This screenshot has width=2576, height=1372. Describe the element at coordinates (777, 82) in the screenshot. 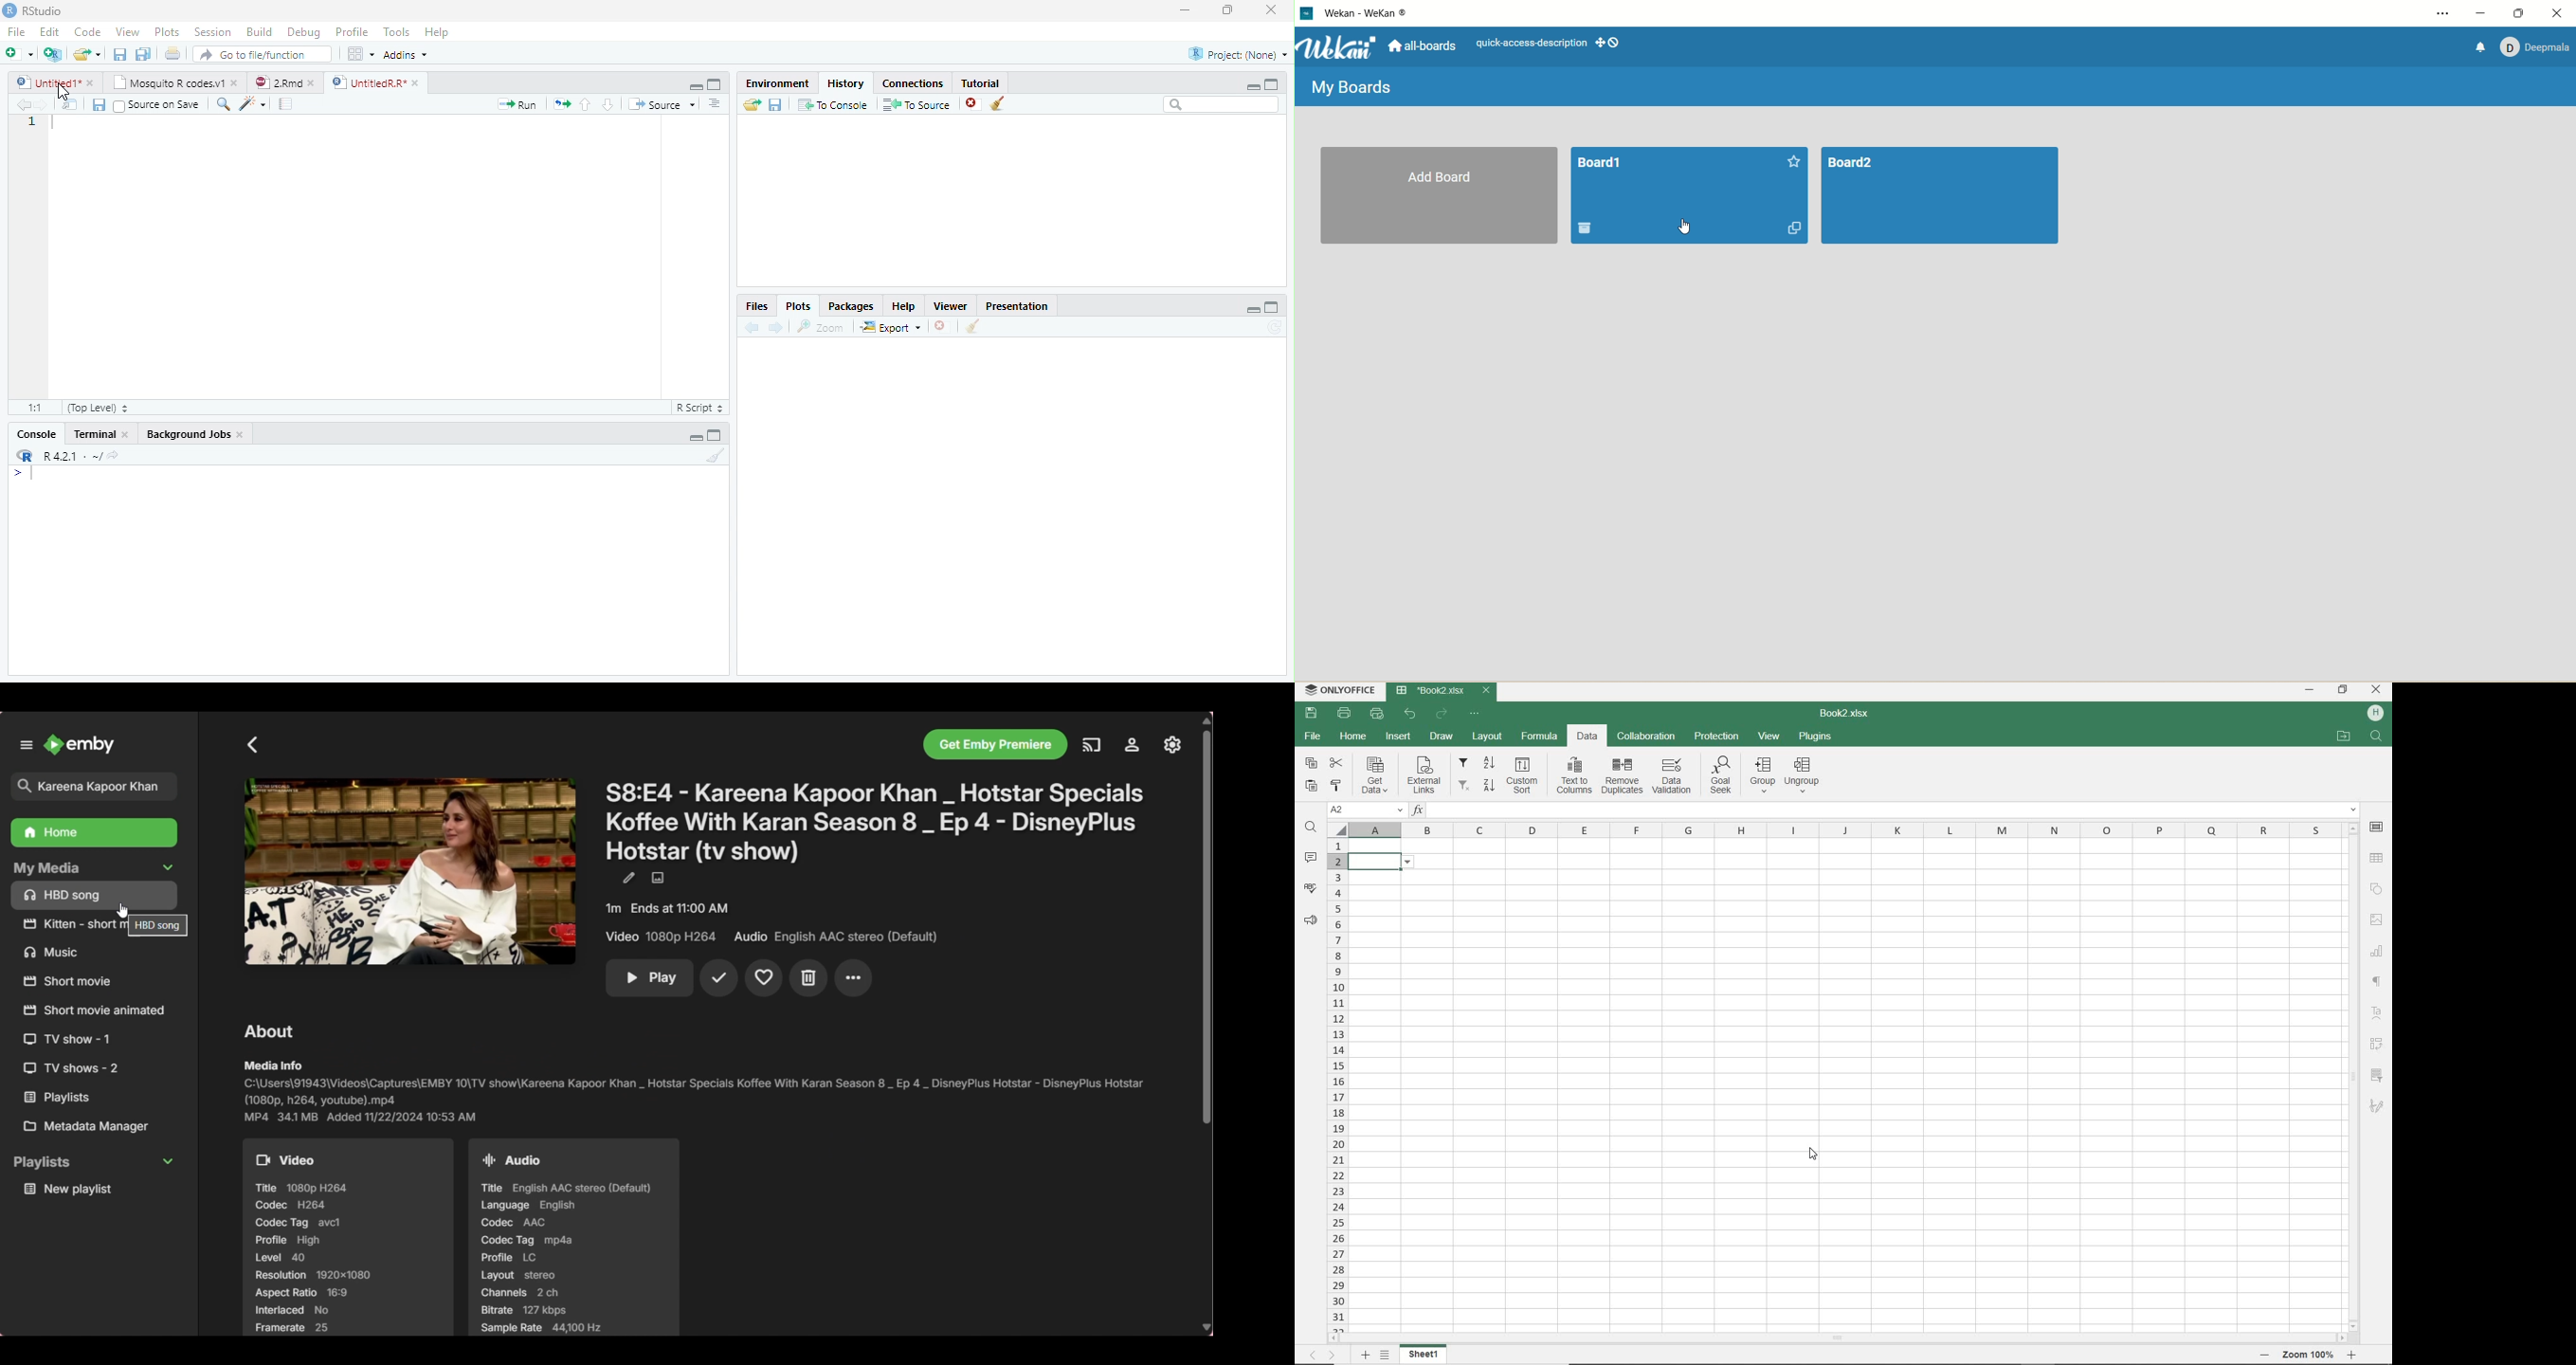

I see `Environment` at that location.